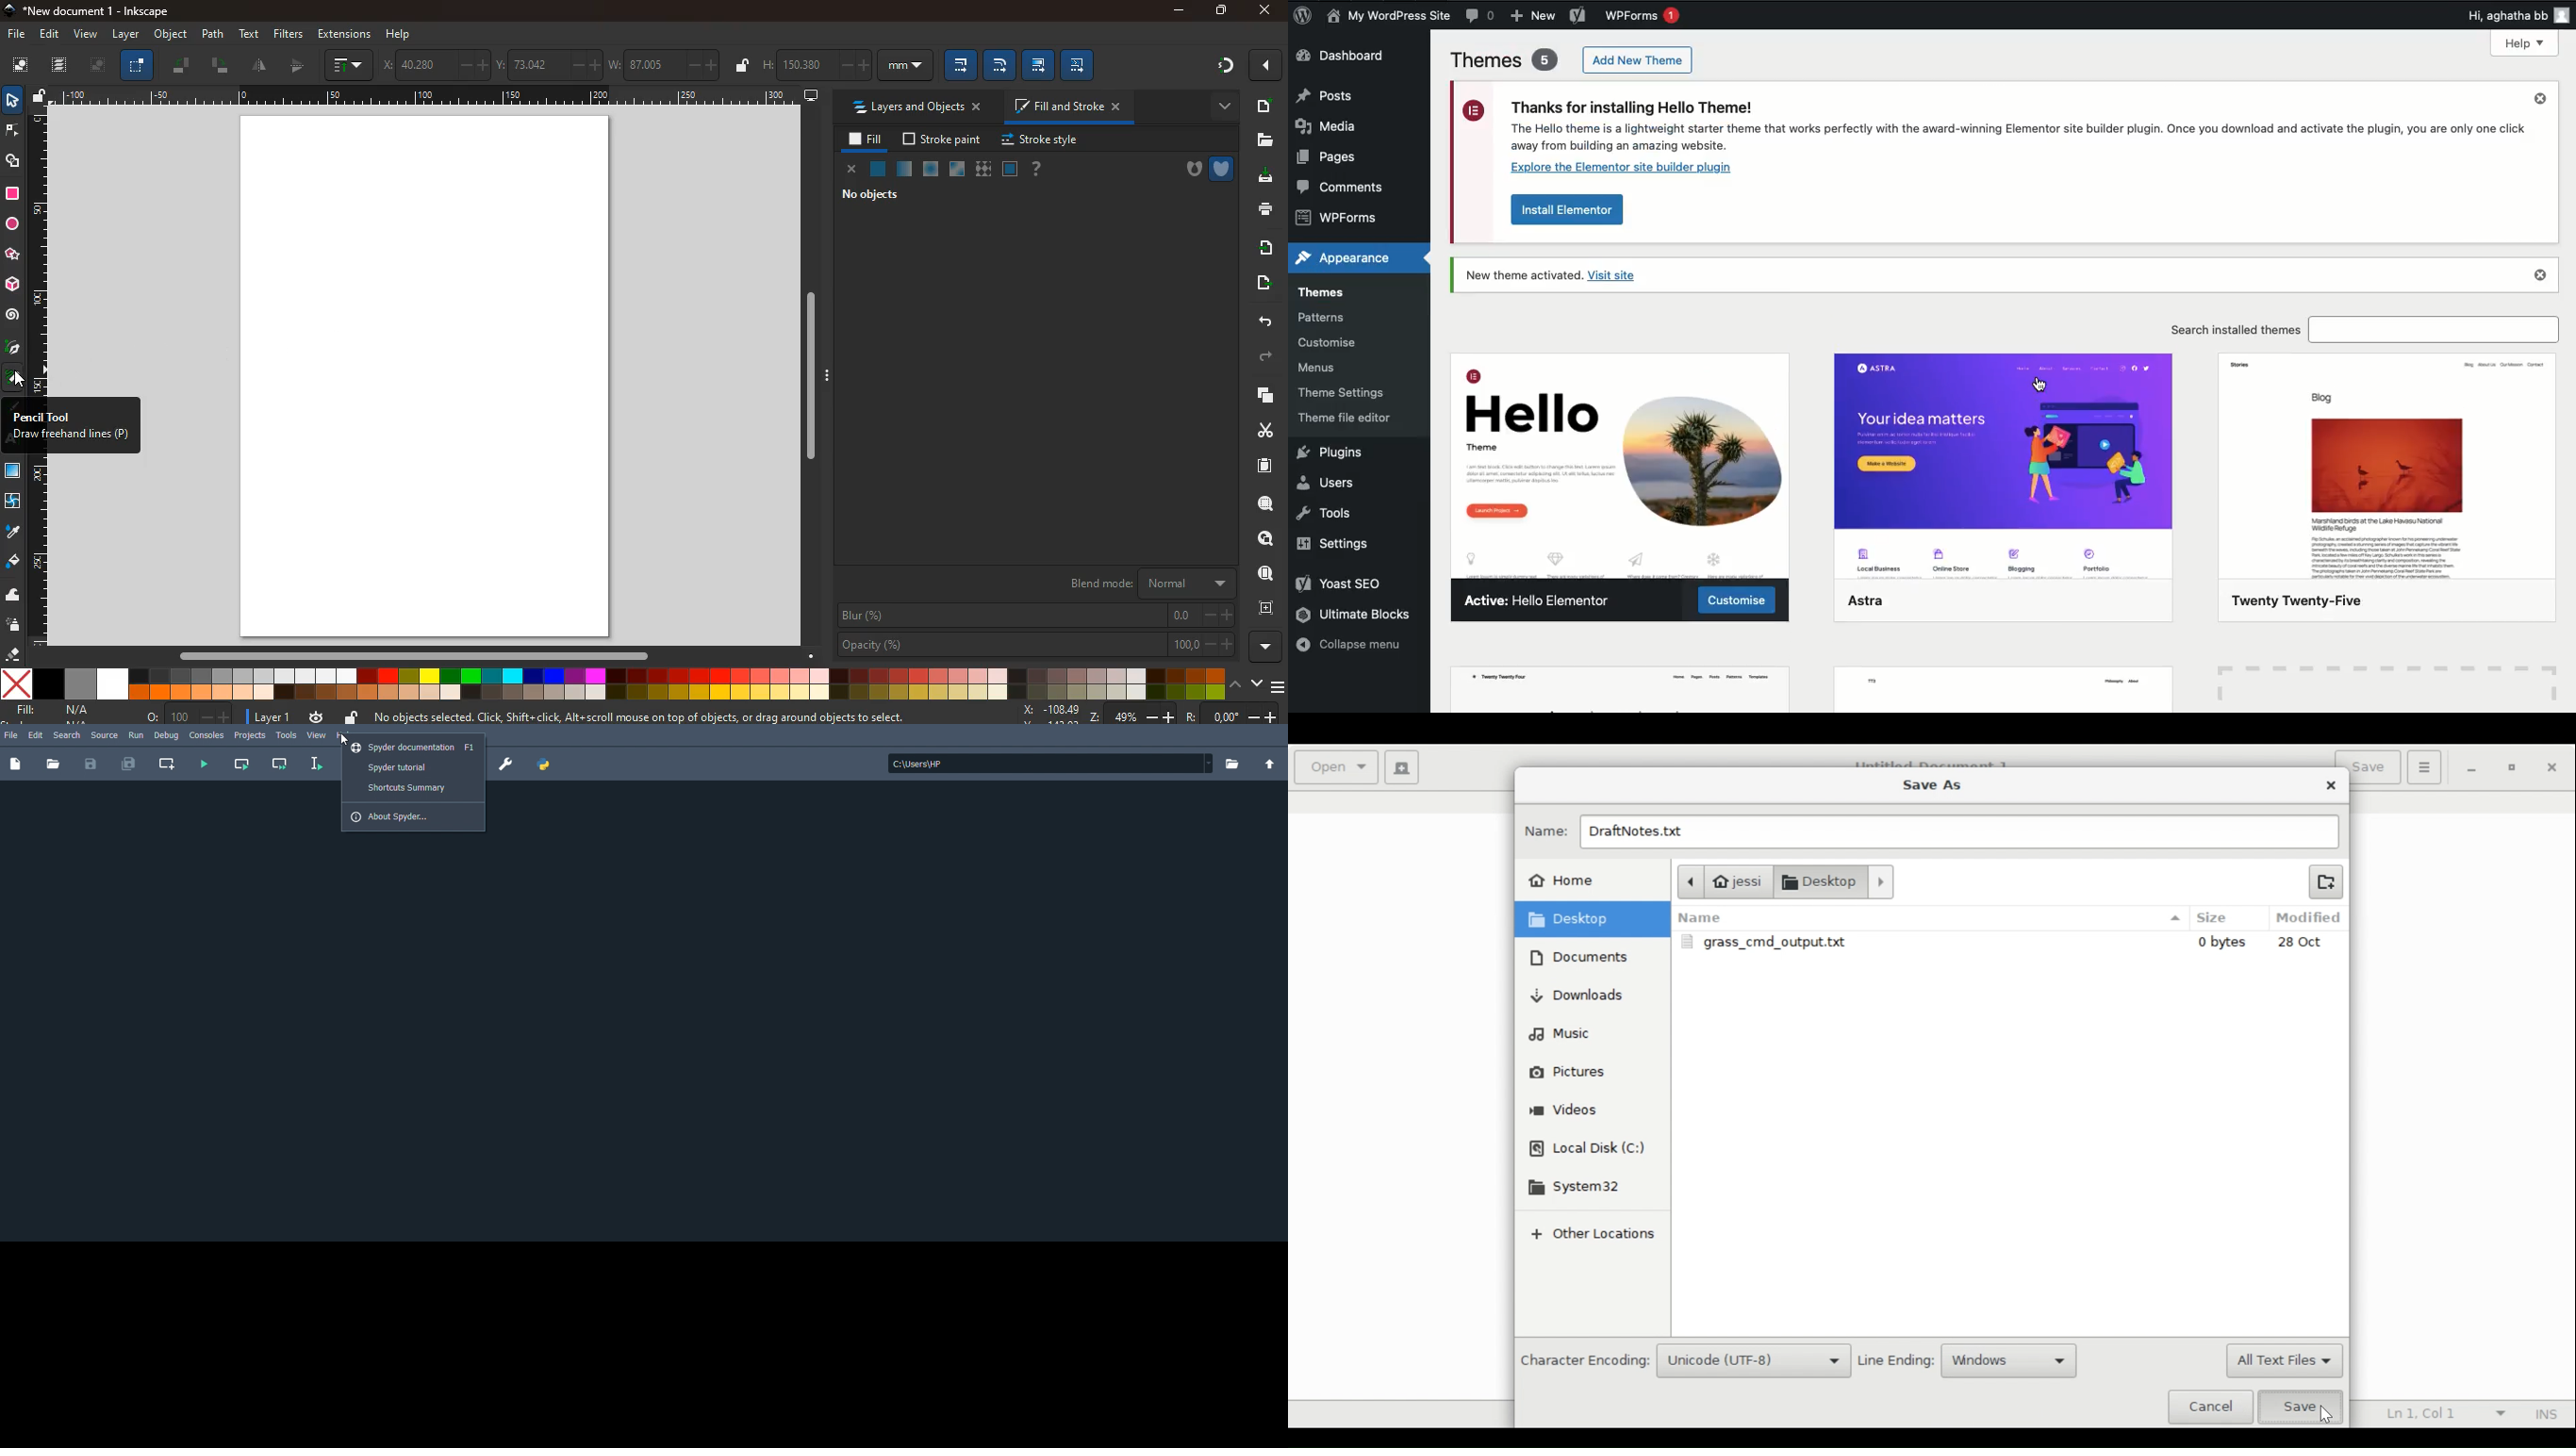  Describe the element at coordinates (1261, 248) in the screenshot. I see `receive` at that location.